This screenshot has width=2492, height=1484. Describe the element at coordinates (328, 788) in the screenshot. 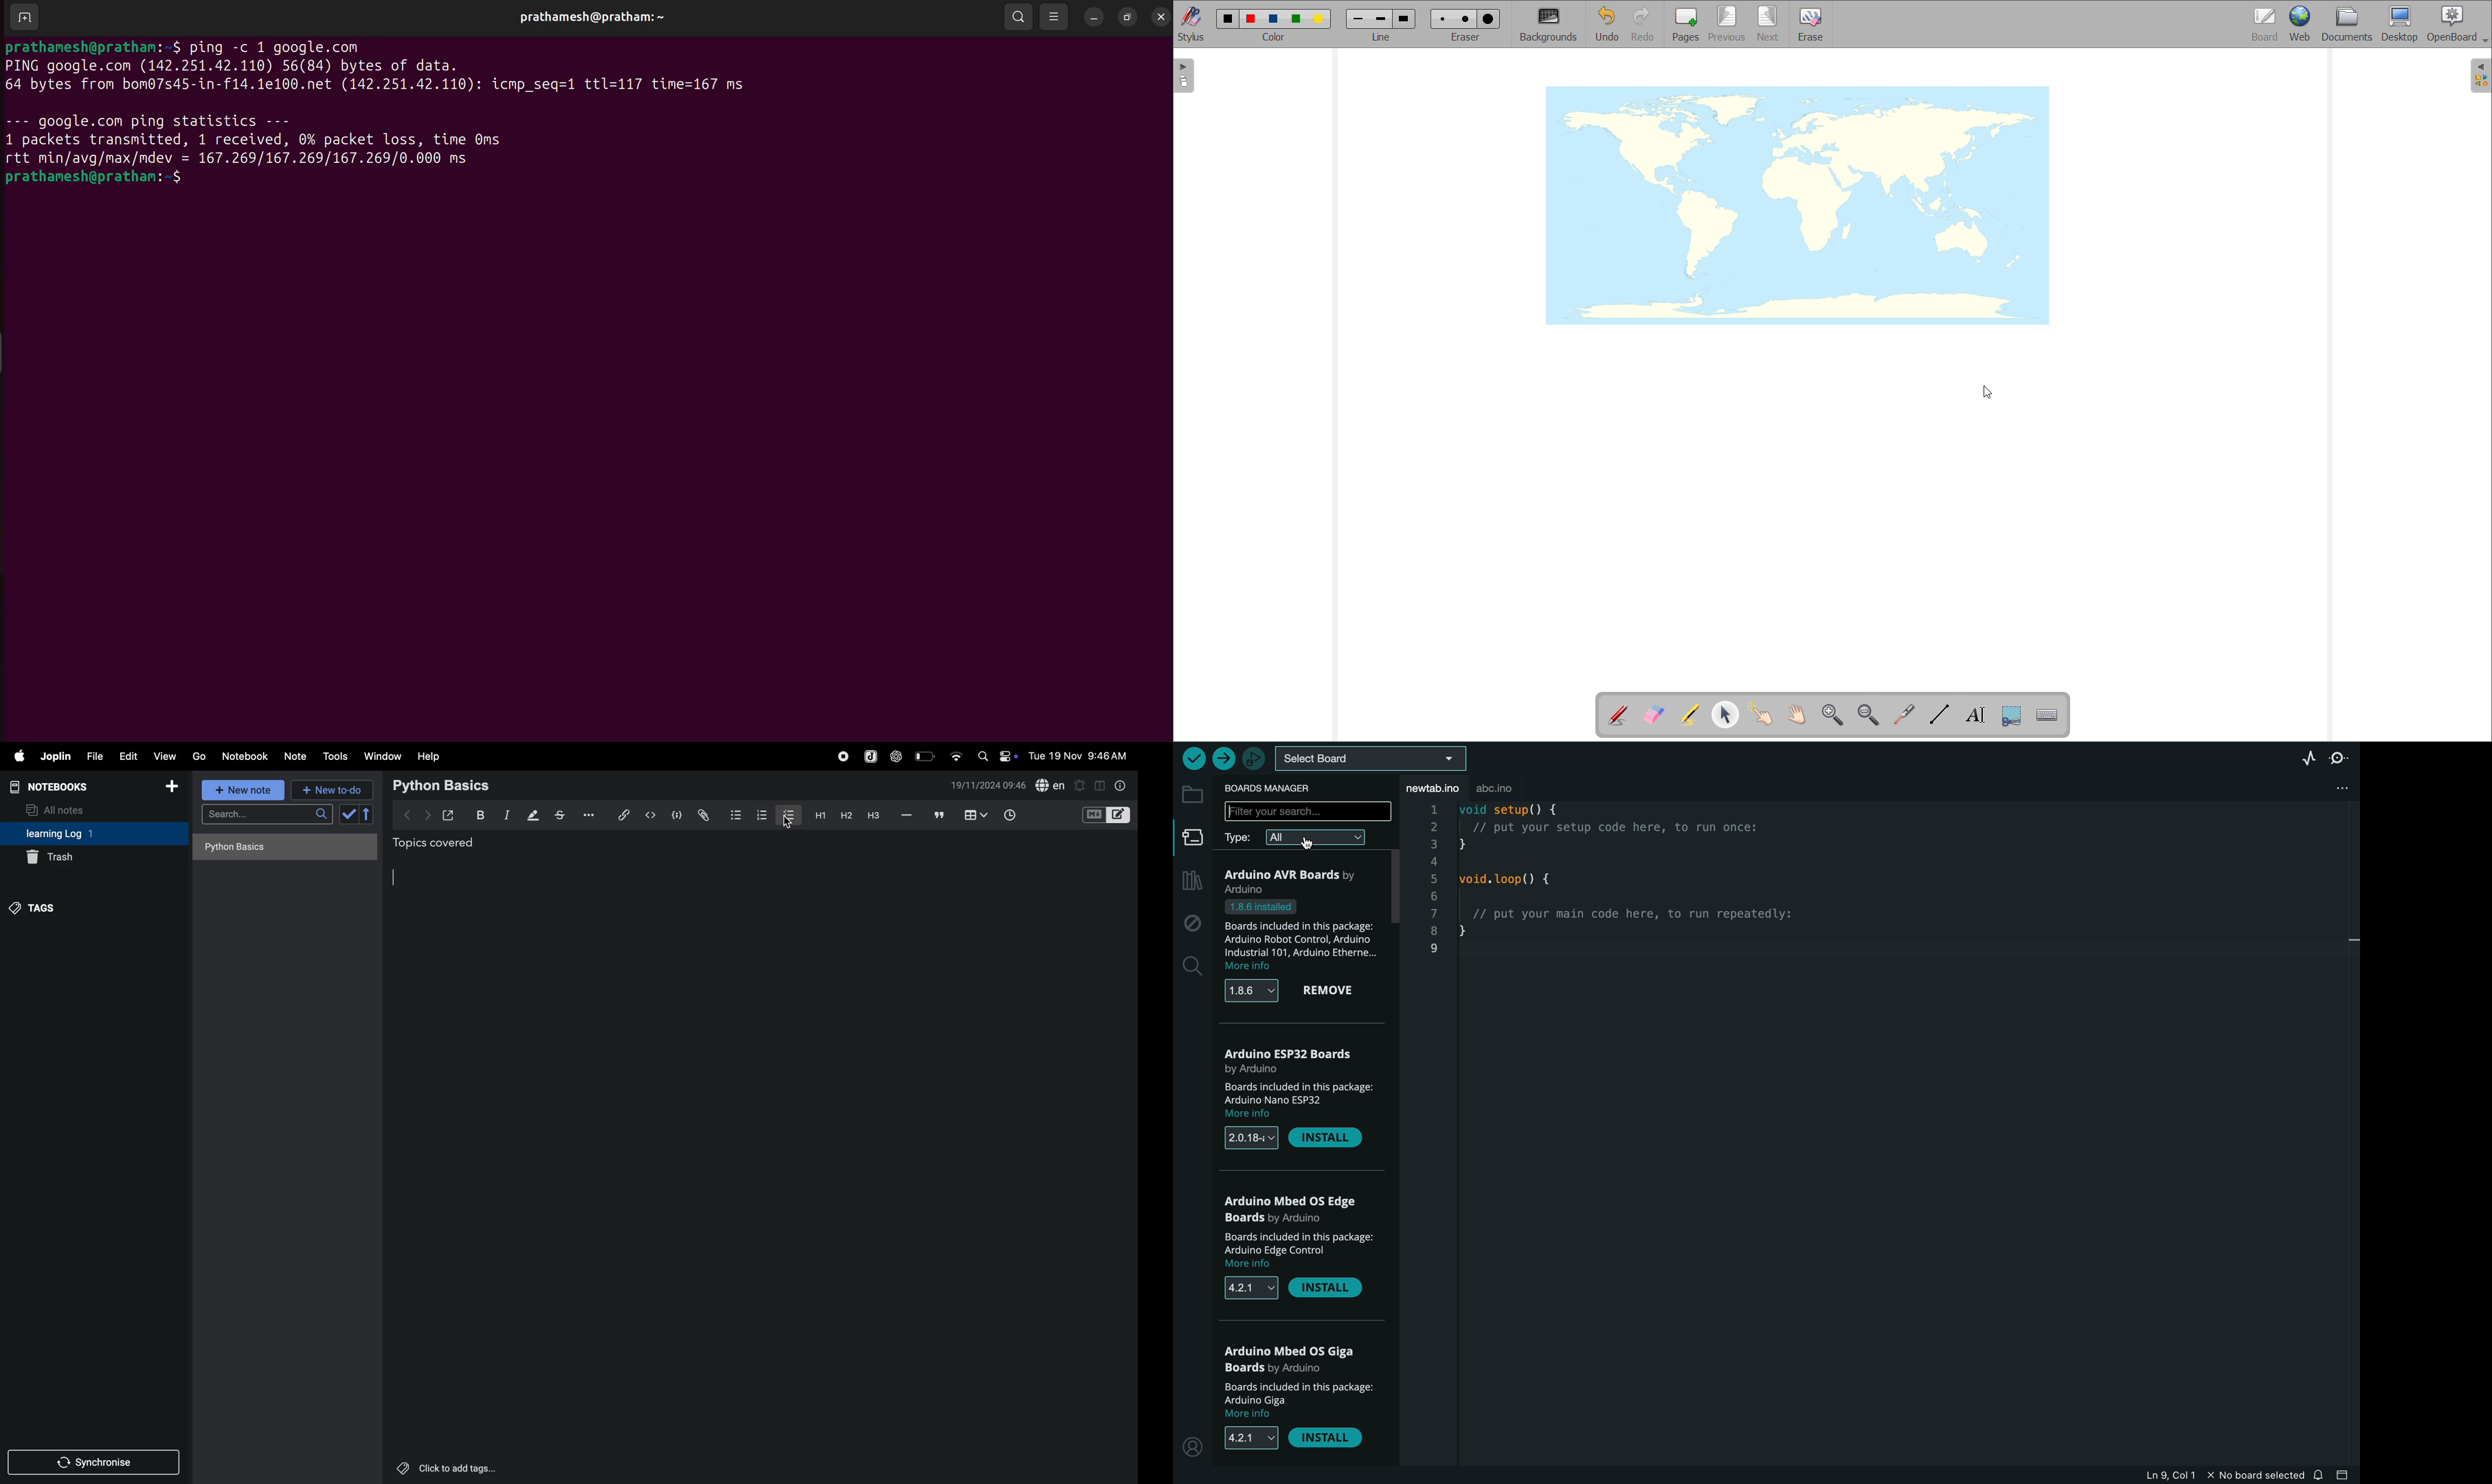

I see `new to do` at that location.